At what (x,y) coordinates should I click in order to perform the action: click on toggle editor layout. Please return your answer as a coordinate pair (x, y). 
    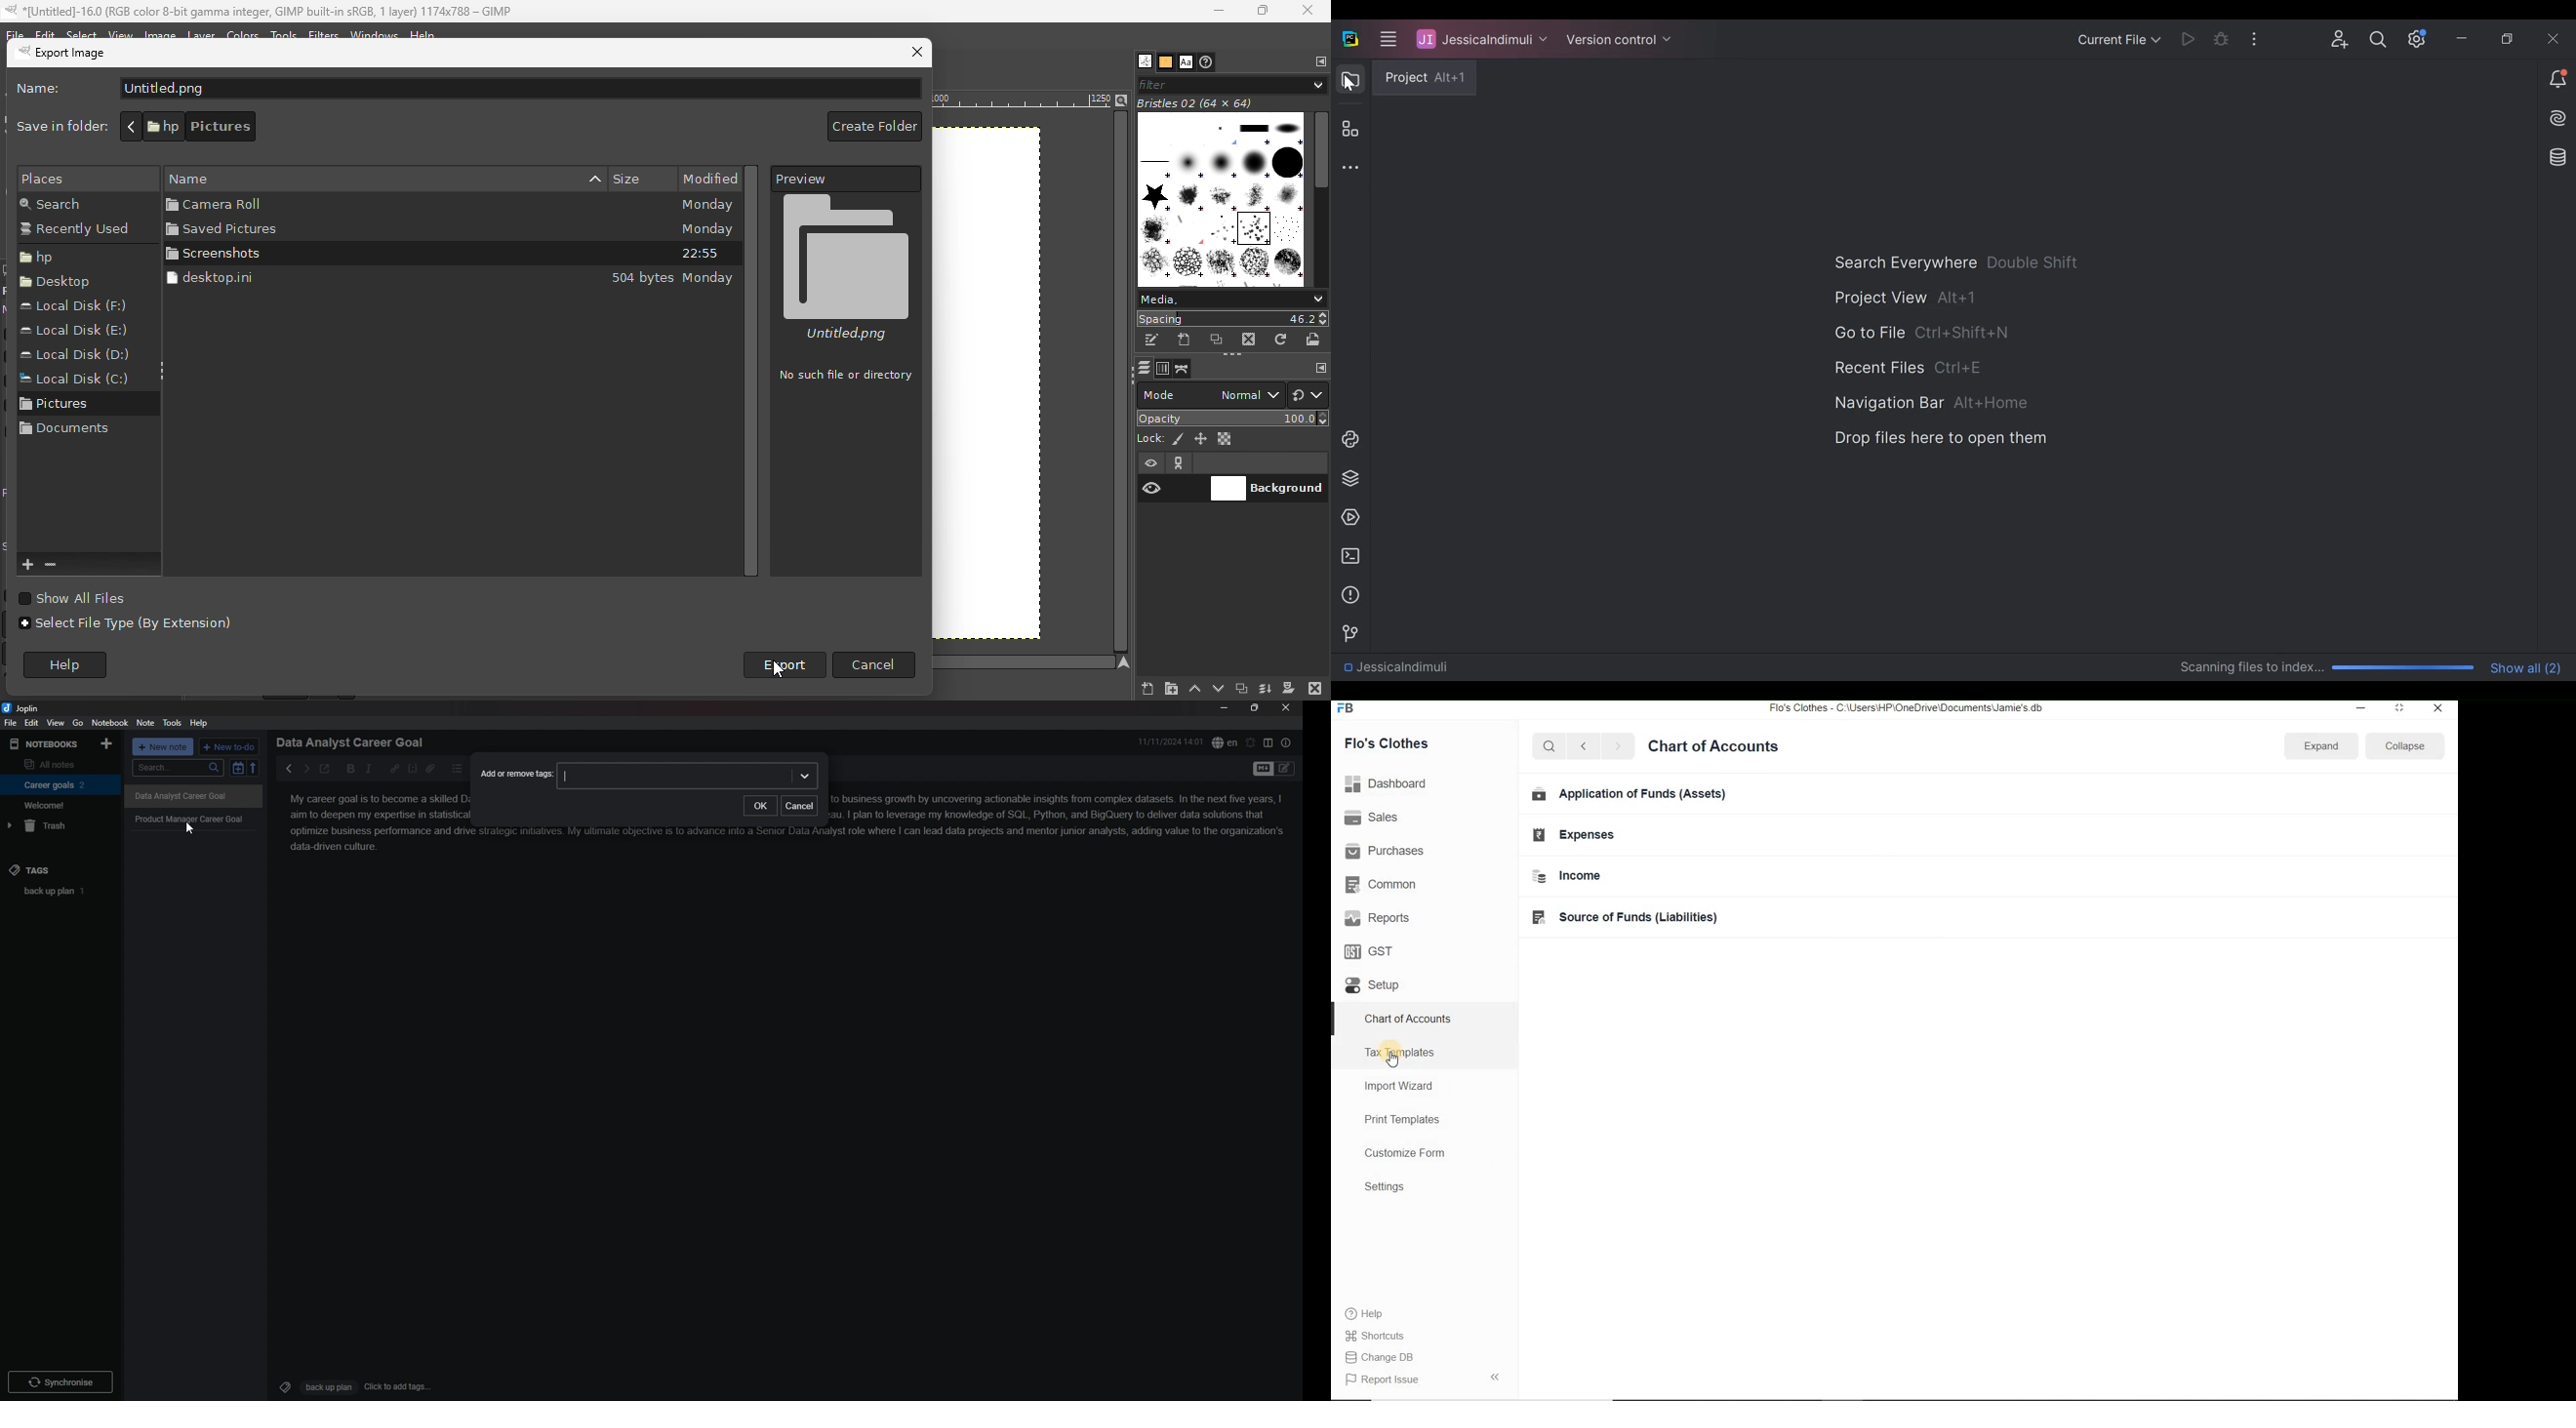
    Looking at the image, I should click on (1269, 742).